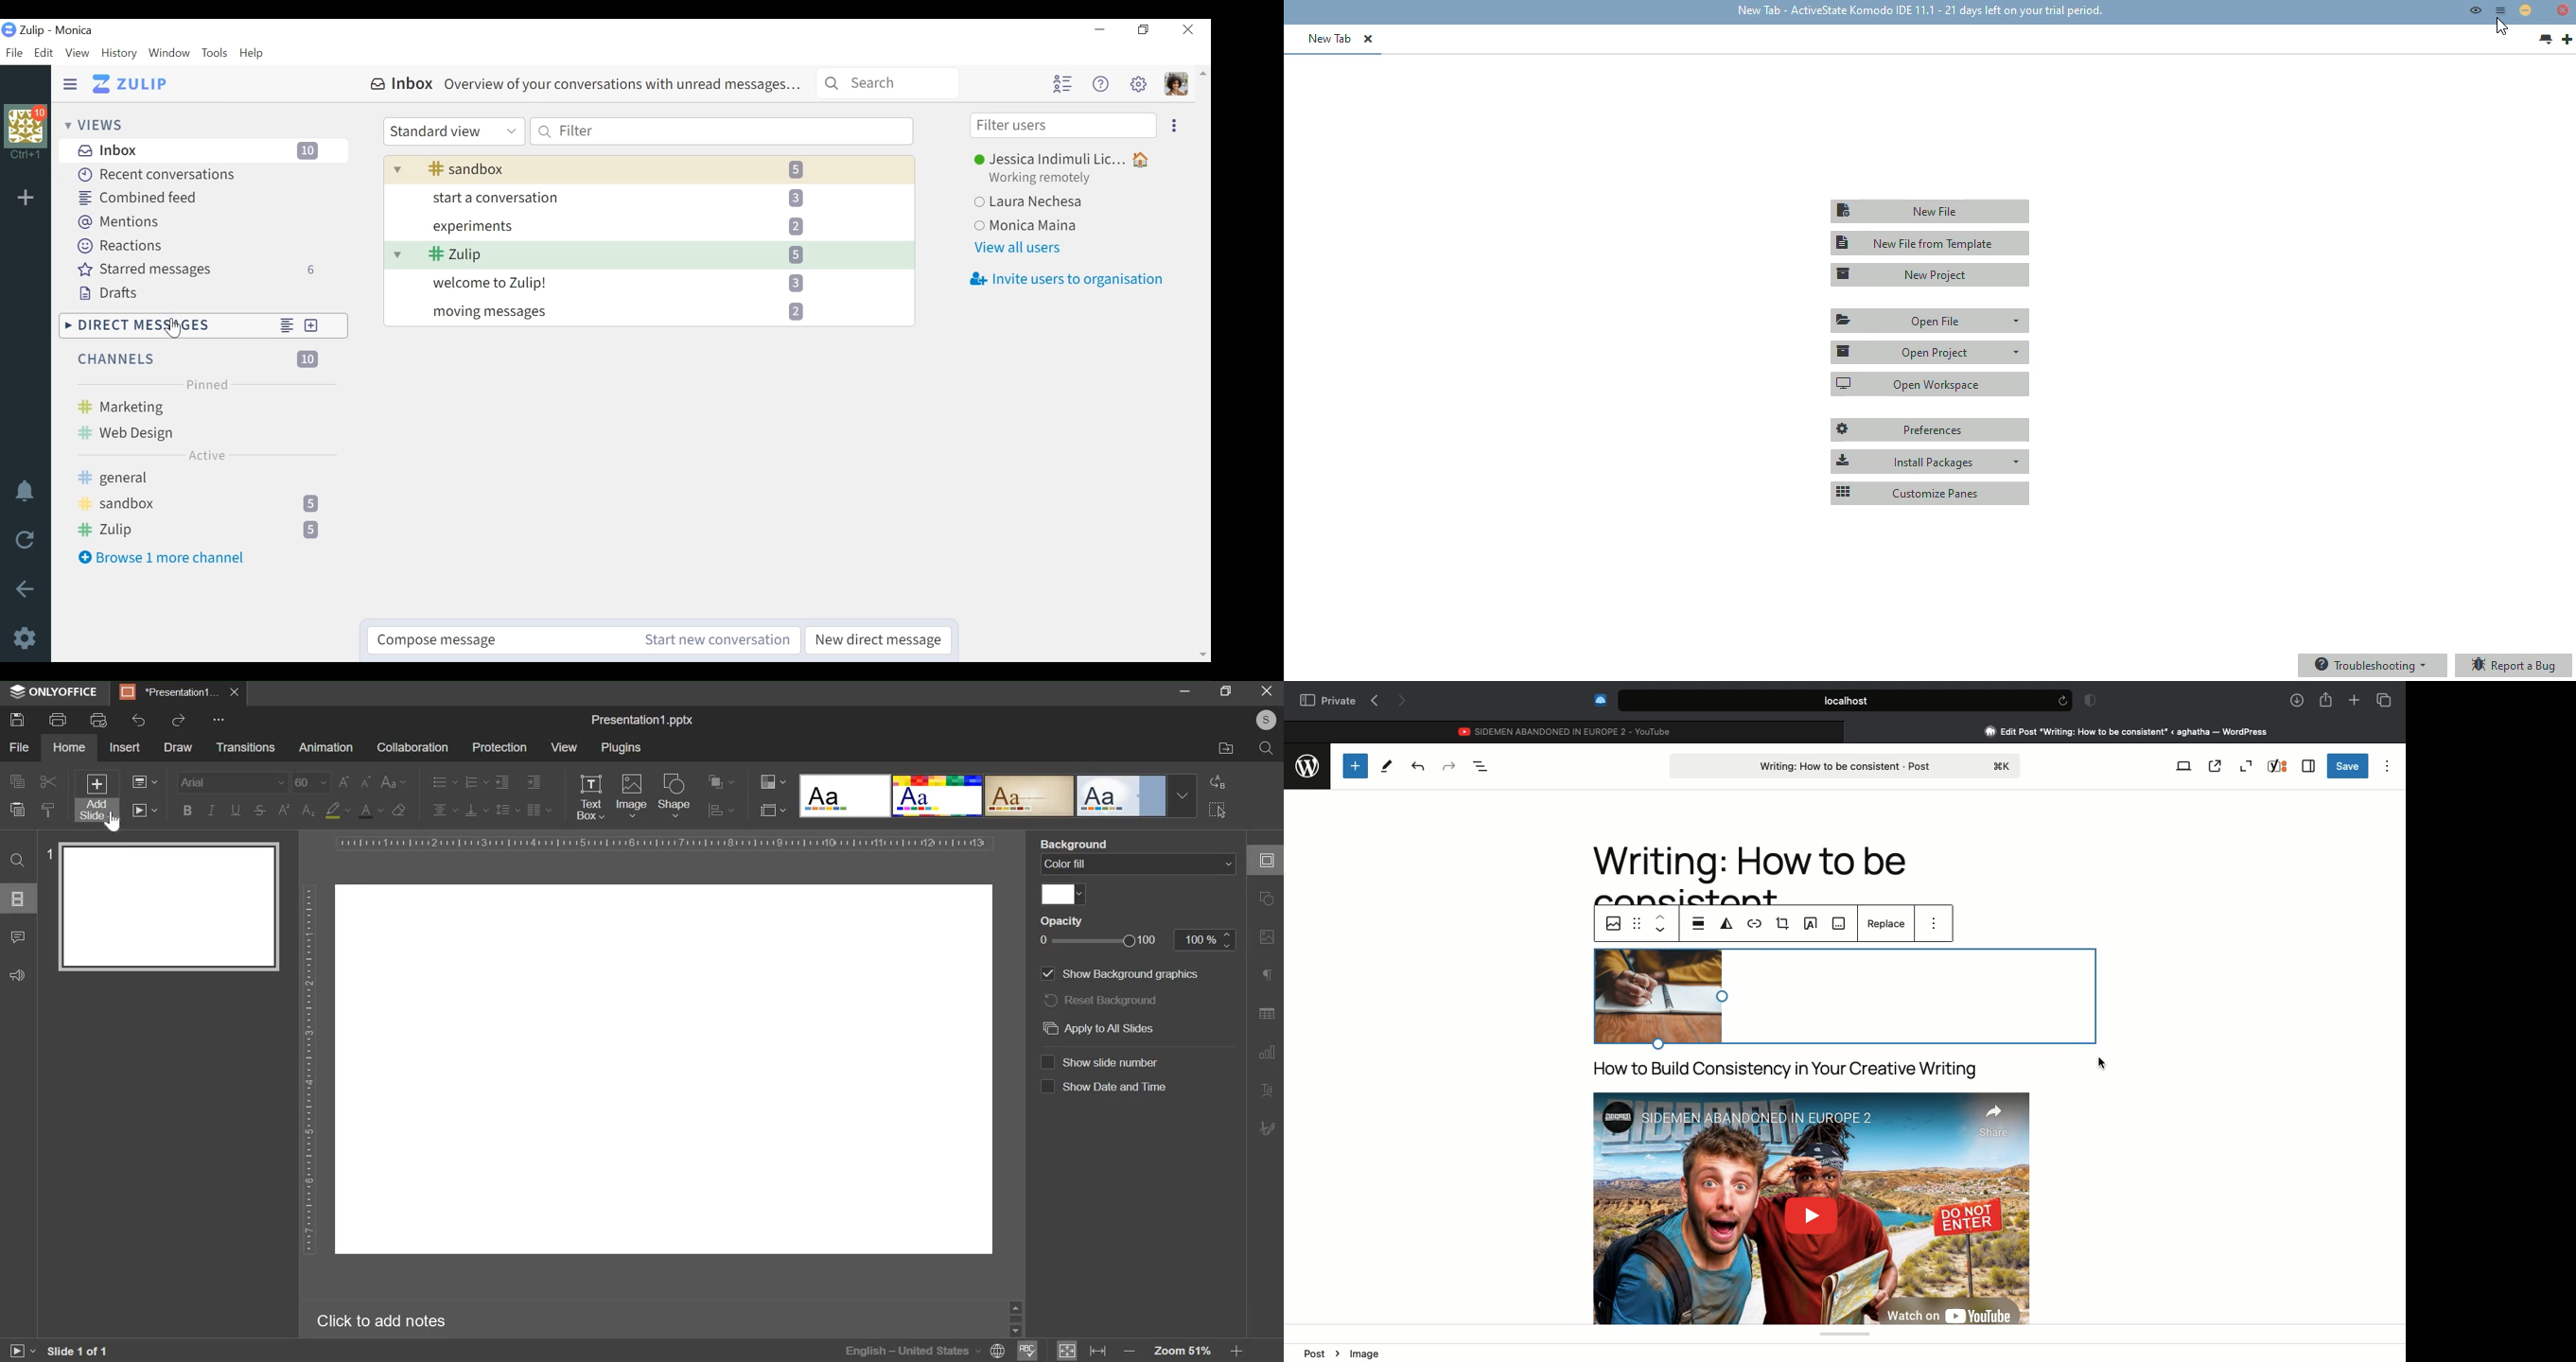 The height and width of the screenshot is (1372, 2576). Describe the element at coordinates (17, 782) in the screenshot. I see `copy` at that location.